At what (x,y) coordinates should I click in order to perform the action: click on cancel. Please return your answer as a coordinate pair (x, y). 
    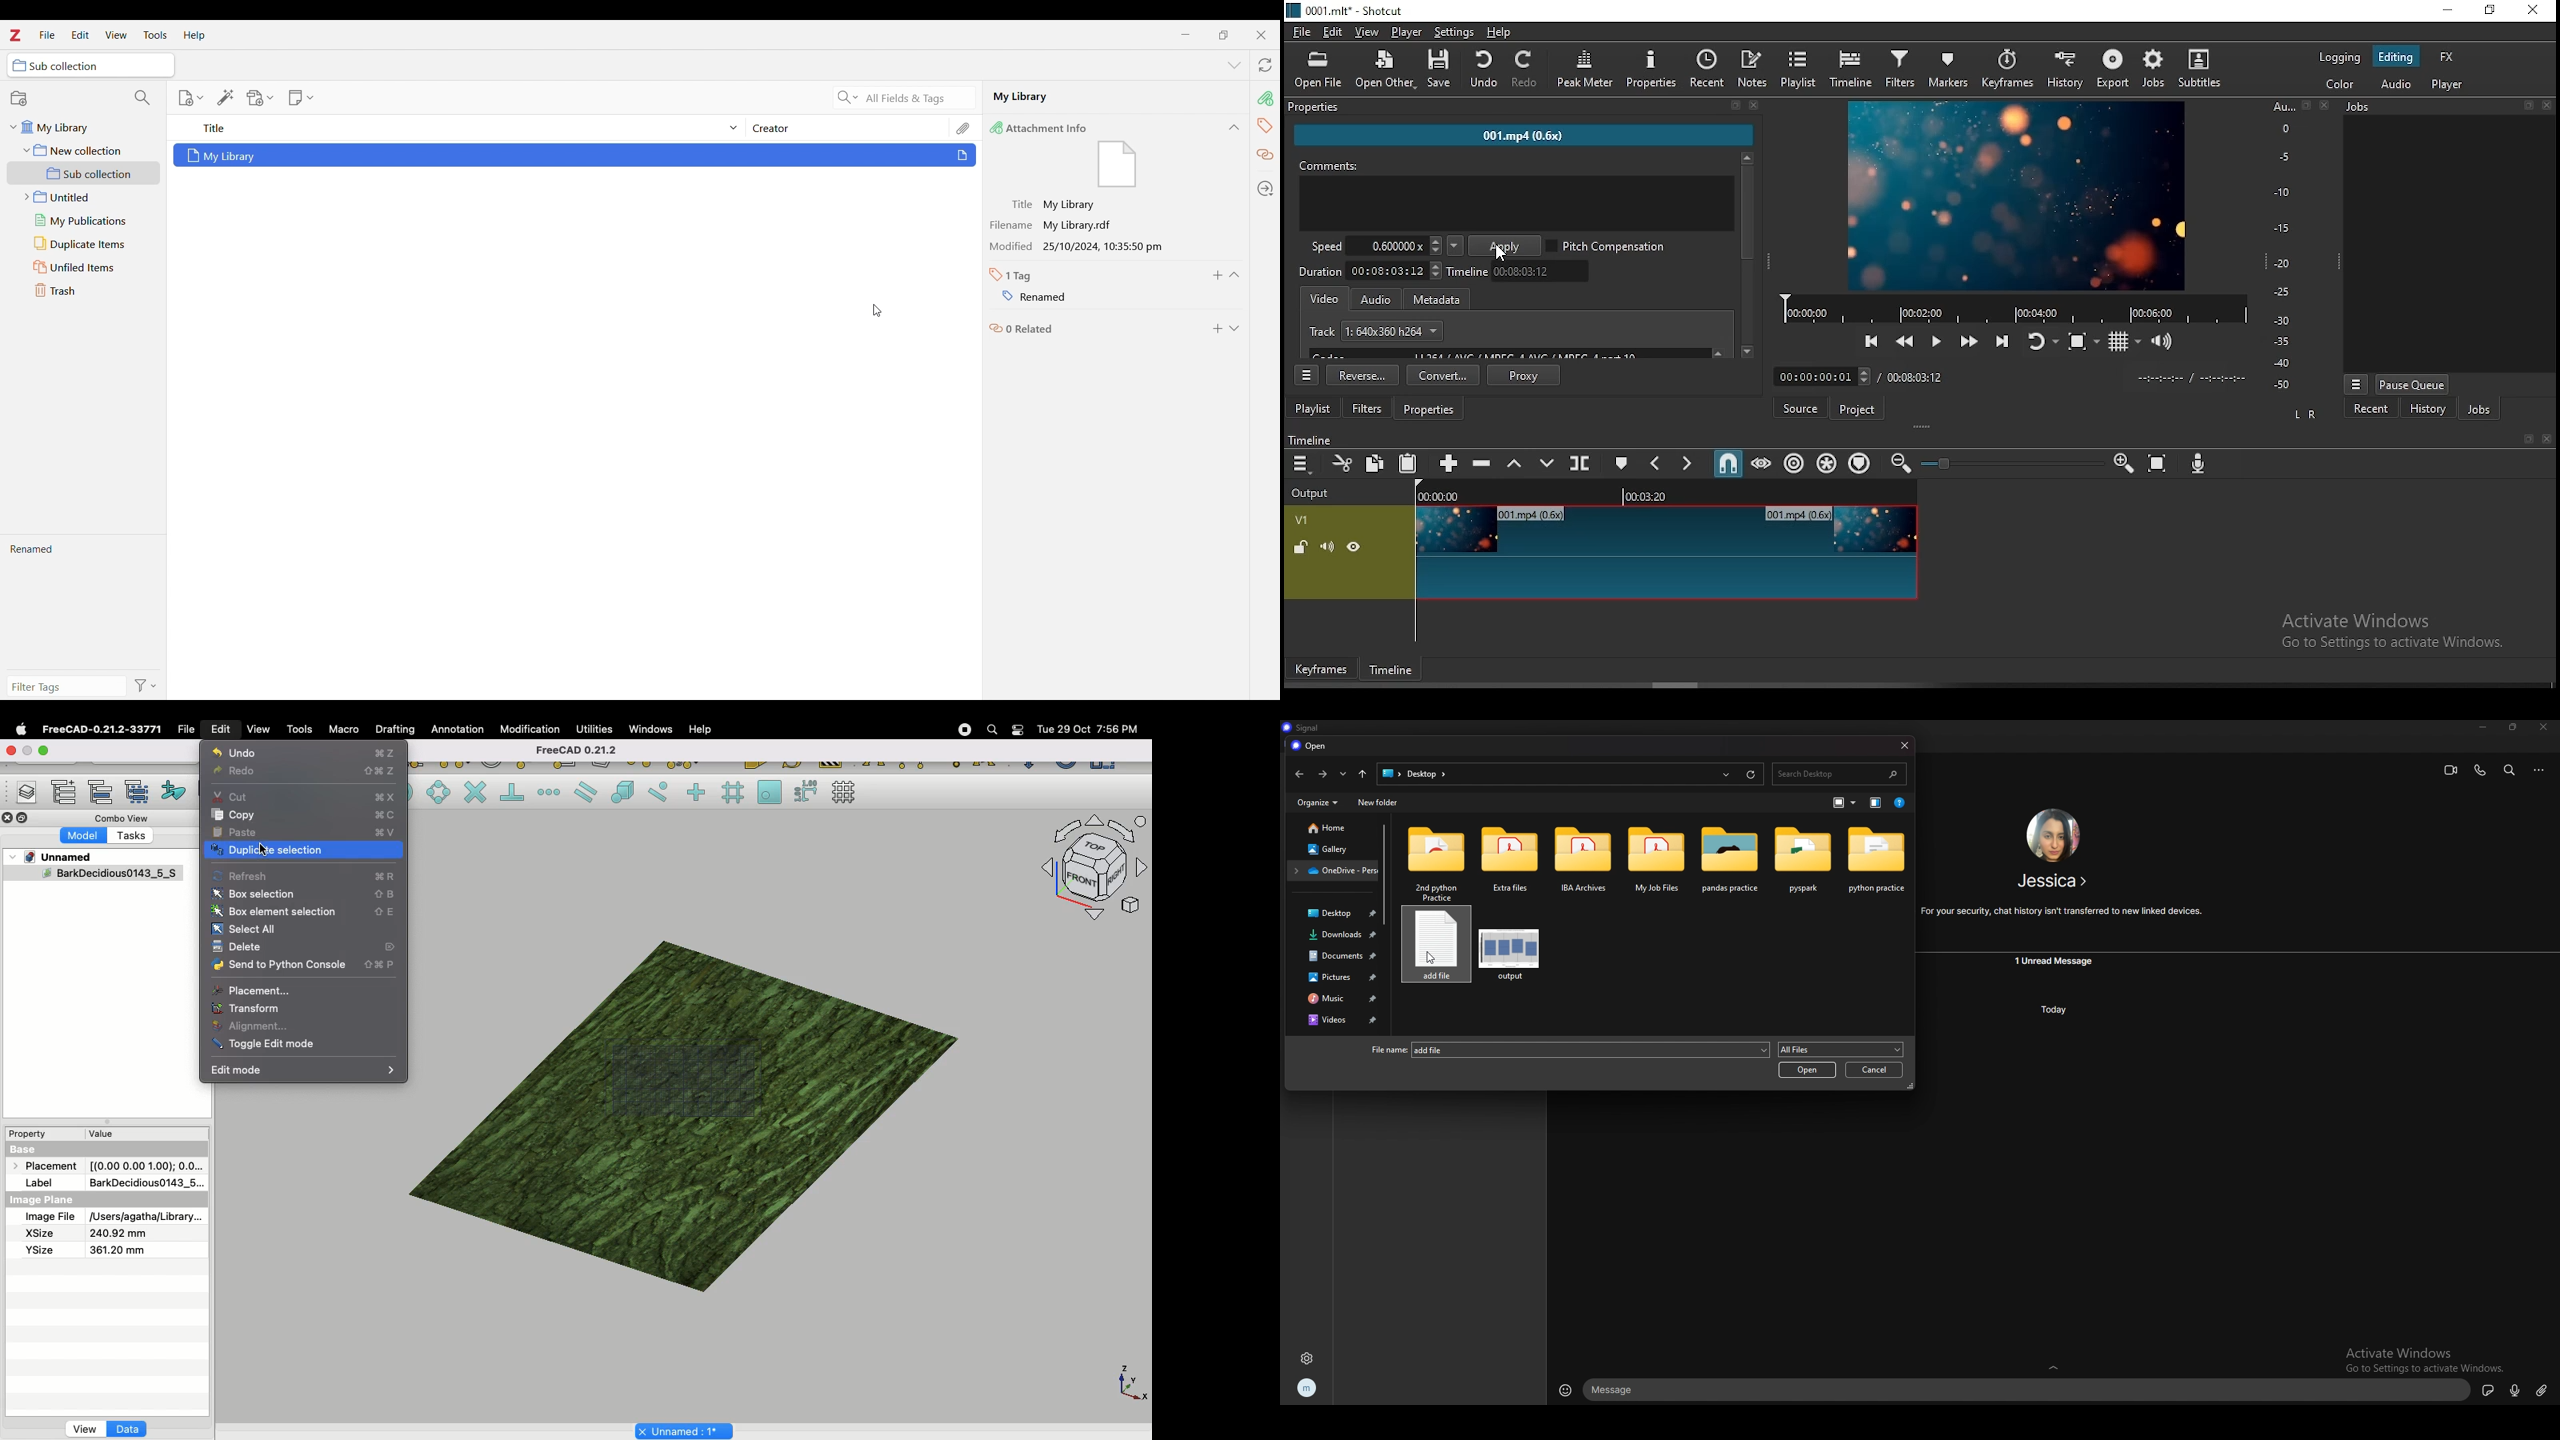
    Looking at the image, I should click on (1875, 1069).